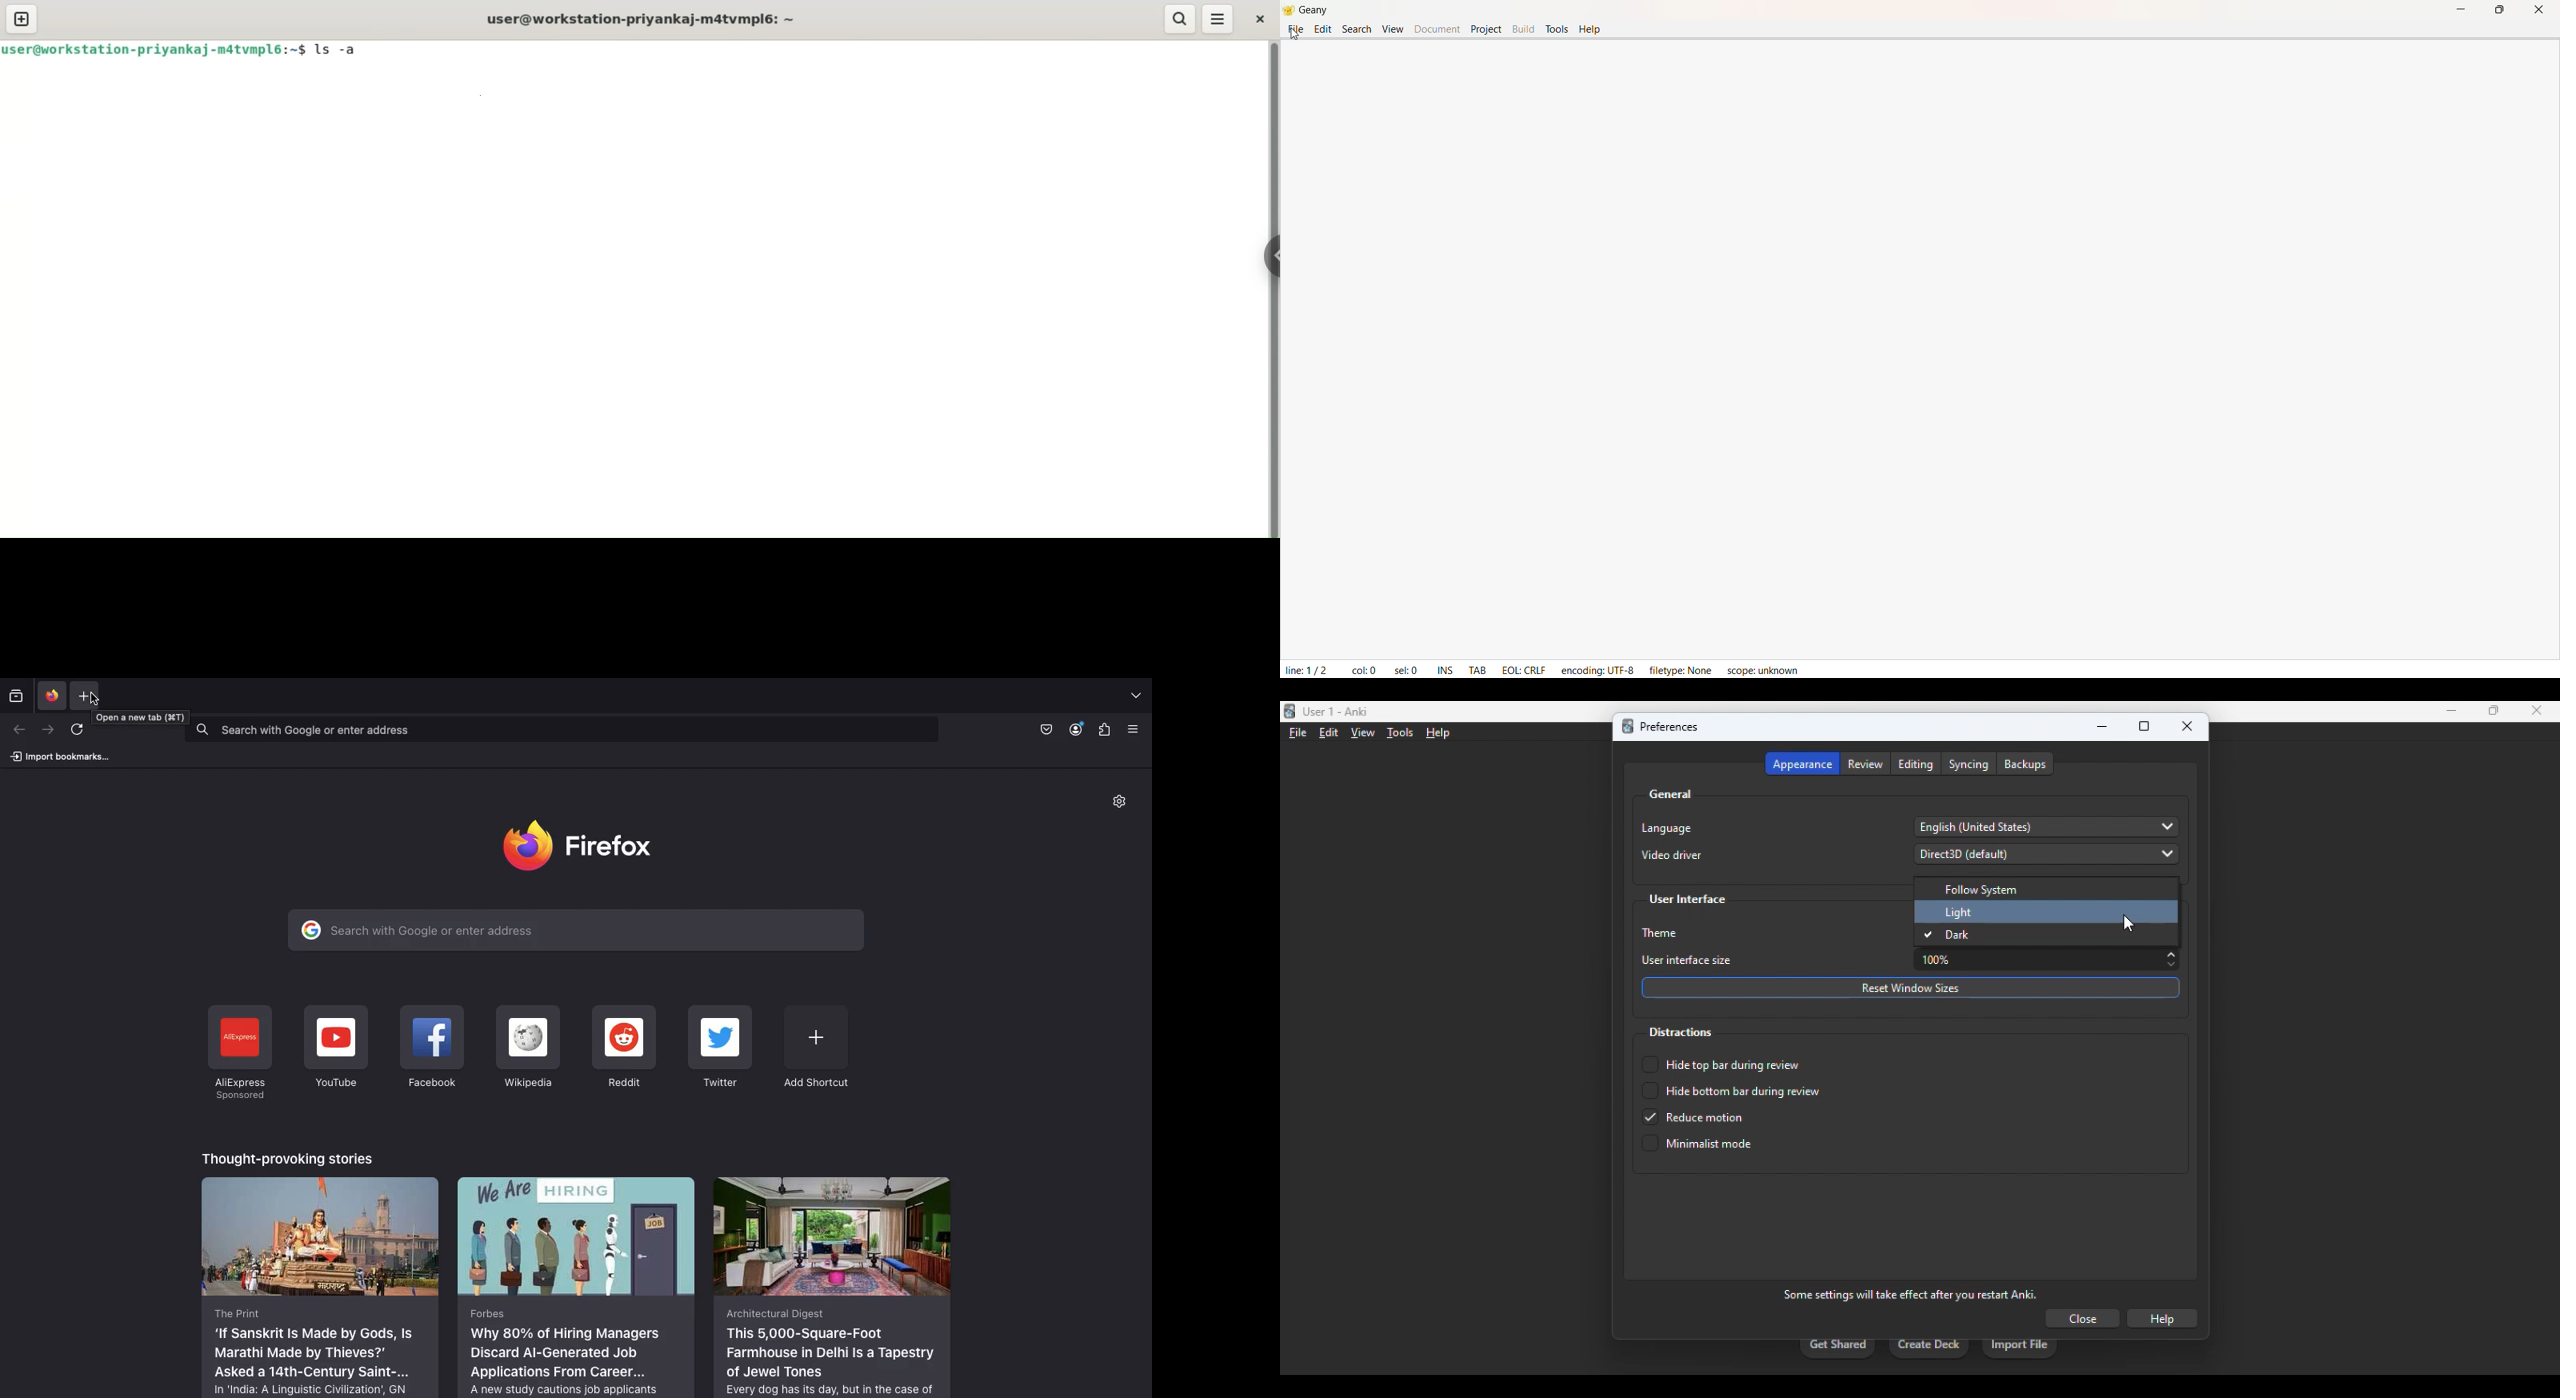 Image resolution: width=2576 pixels, height=1400 pixels. What do you see at coordinates (1662, 933) in the screenshot?
I see `theme` at bounding box center [1662, 933].